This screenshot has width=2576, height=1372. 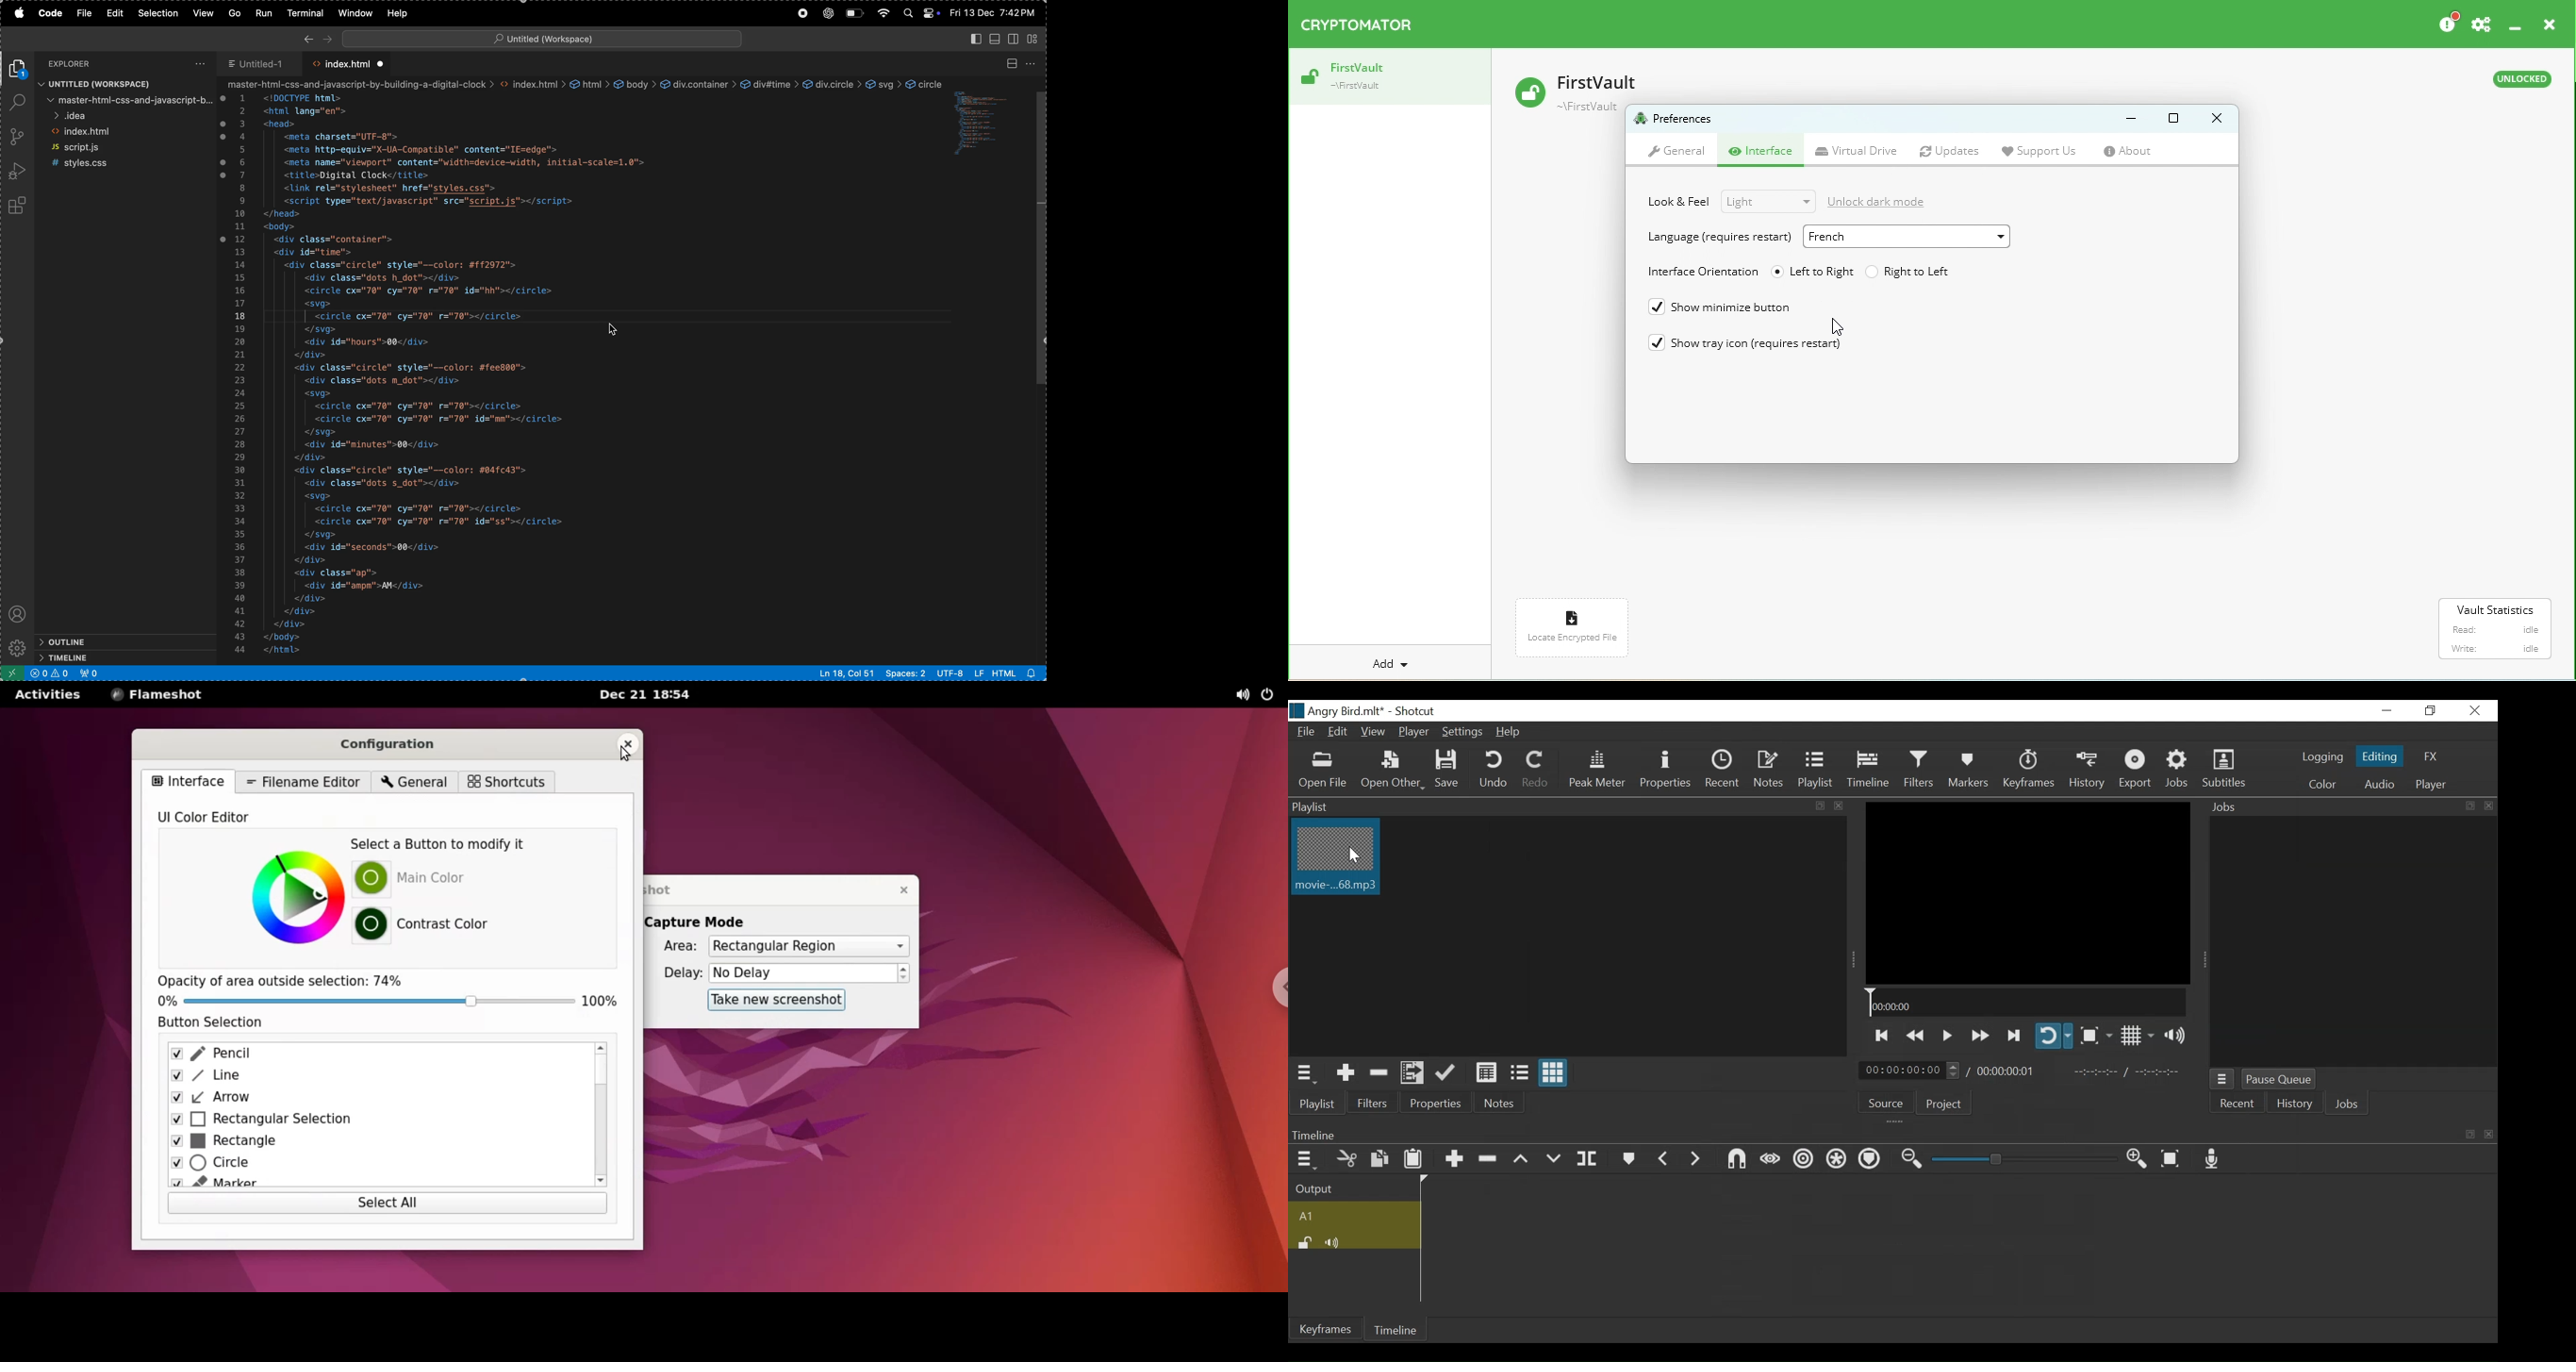 I want to click on idea, so click(x=125, y=117).